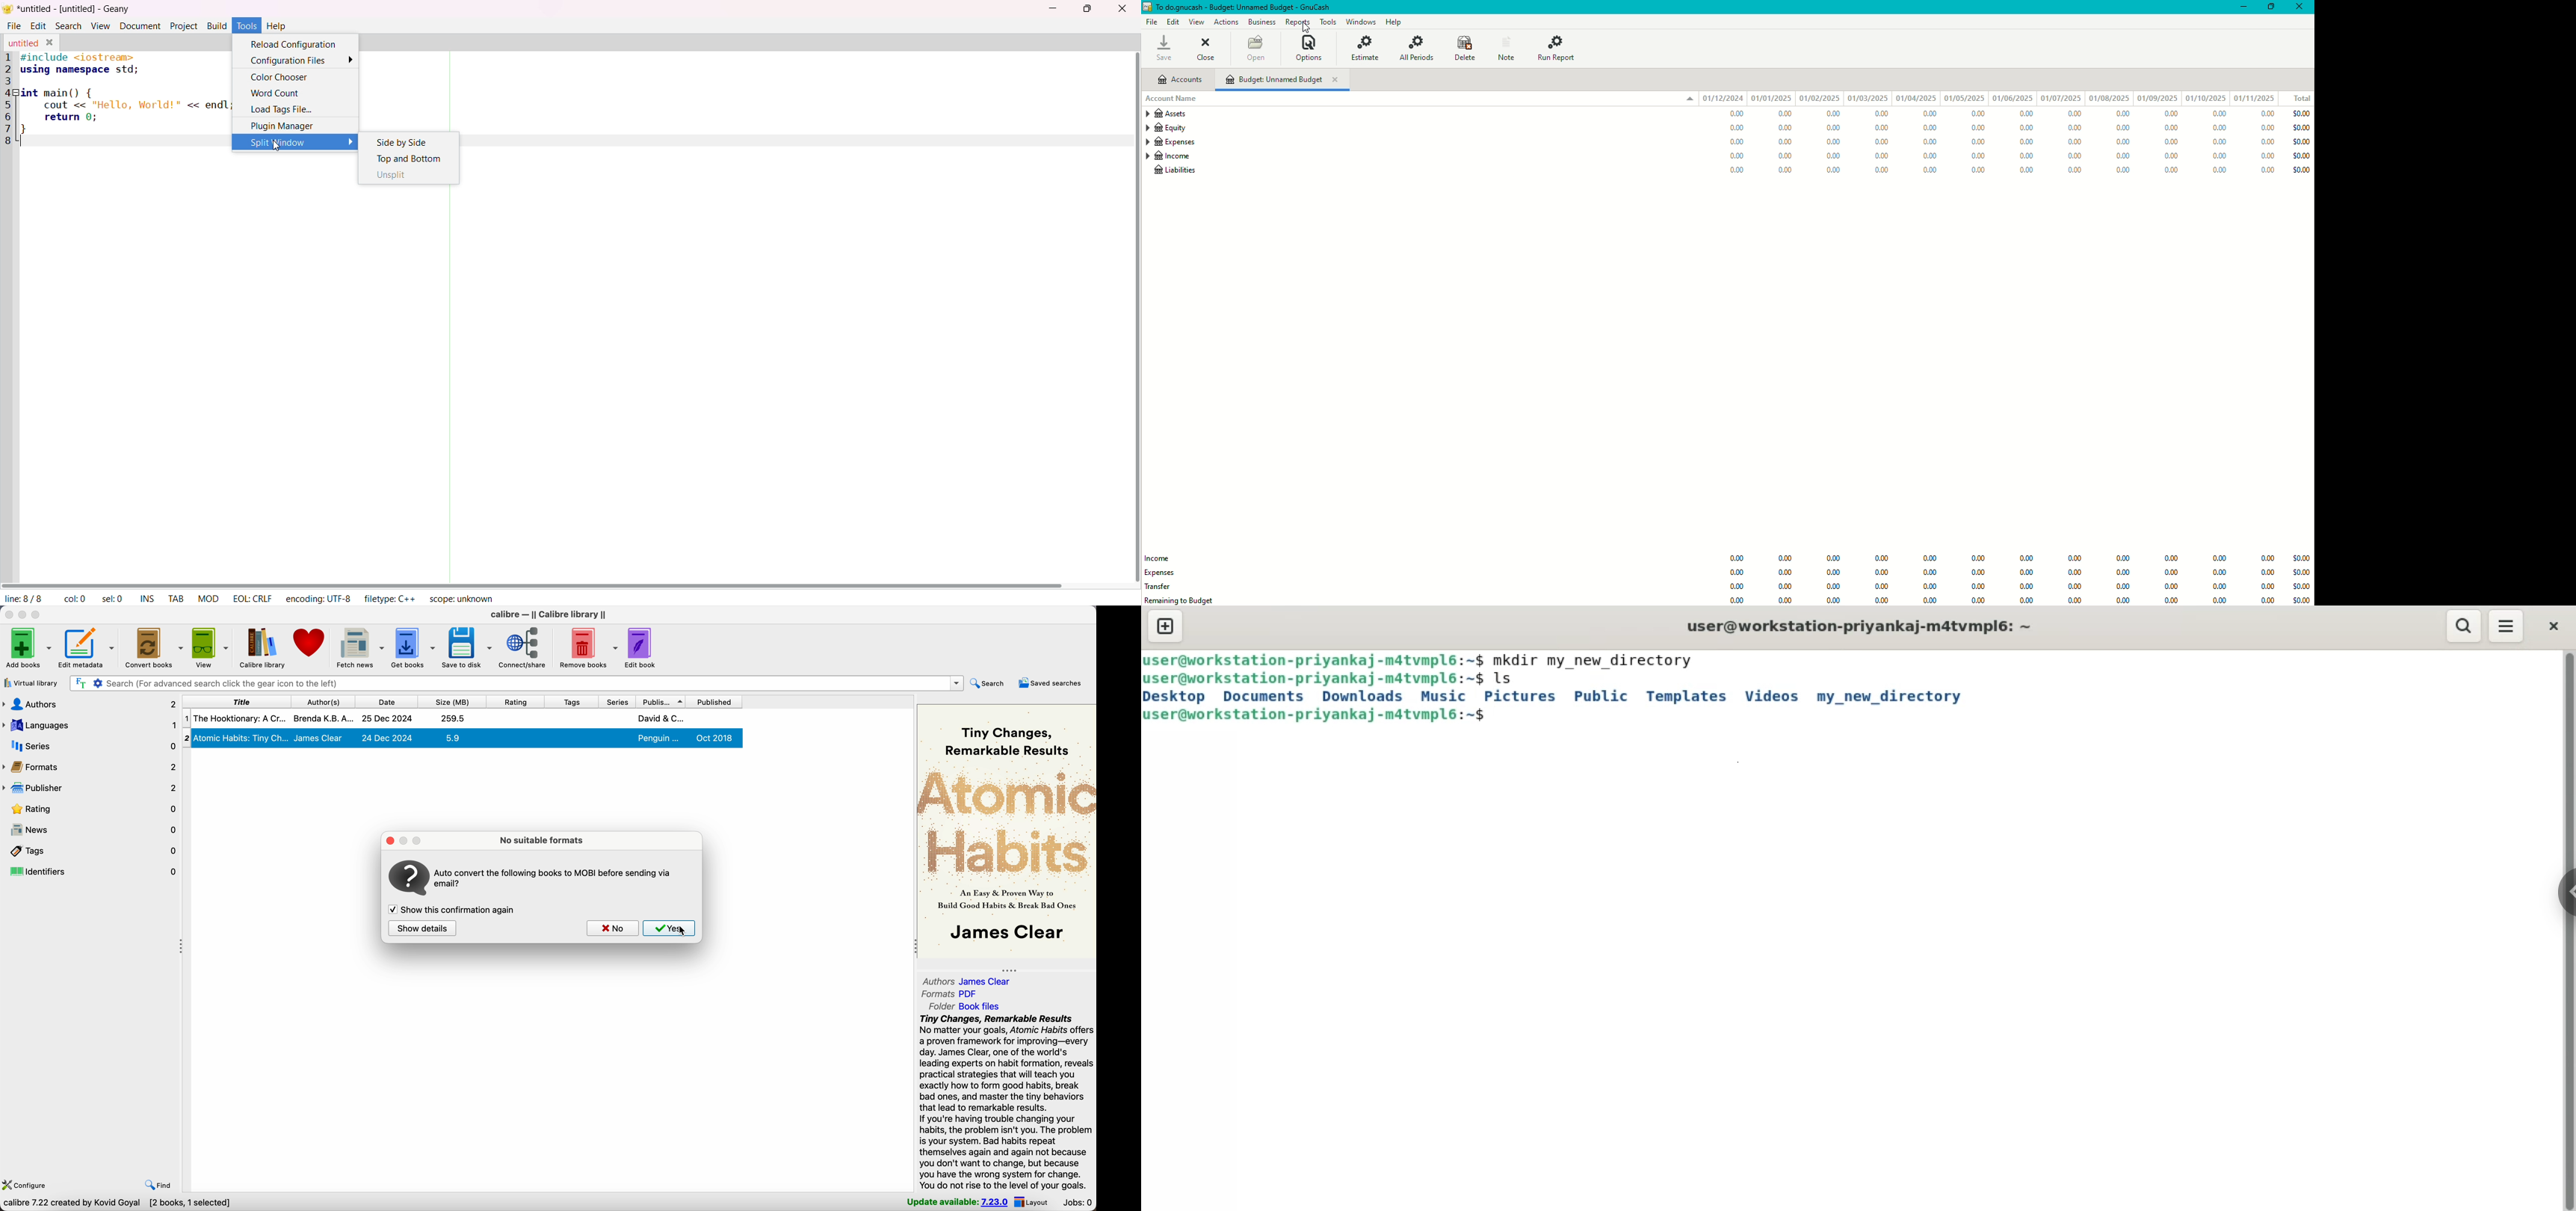  Describe the element at coordinates (310, 642) in the screenshot. I see `donate` at that location.